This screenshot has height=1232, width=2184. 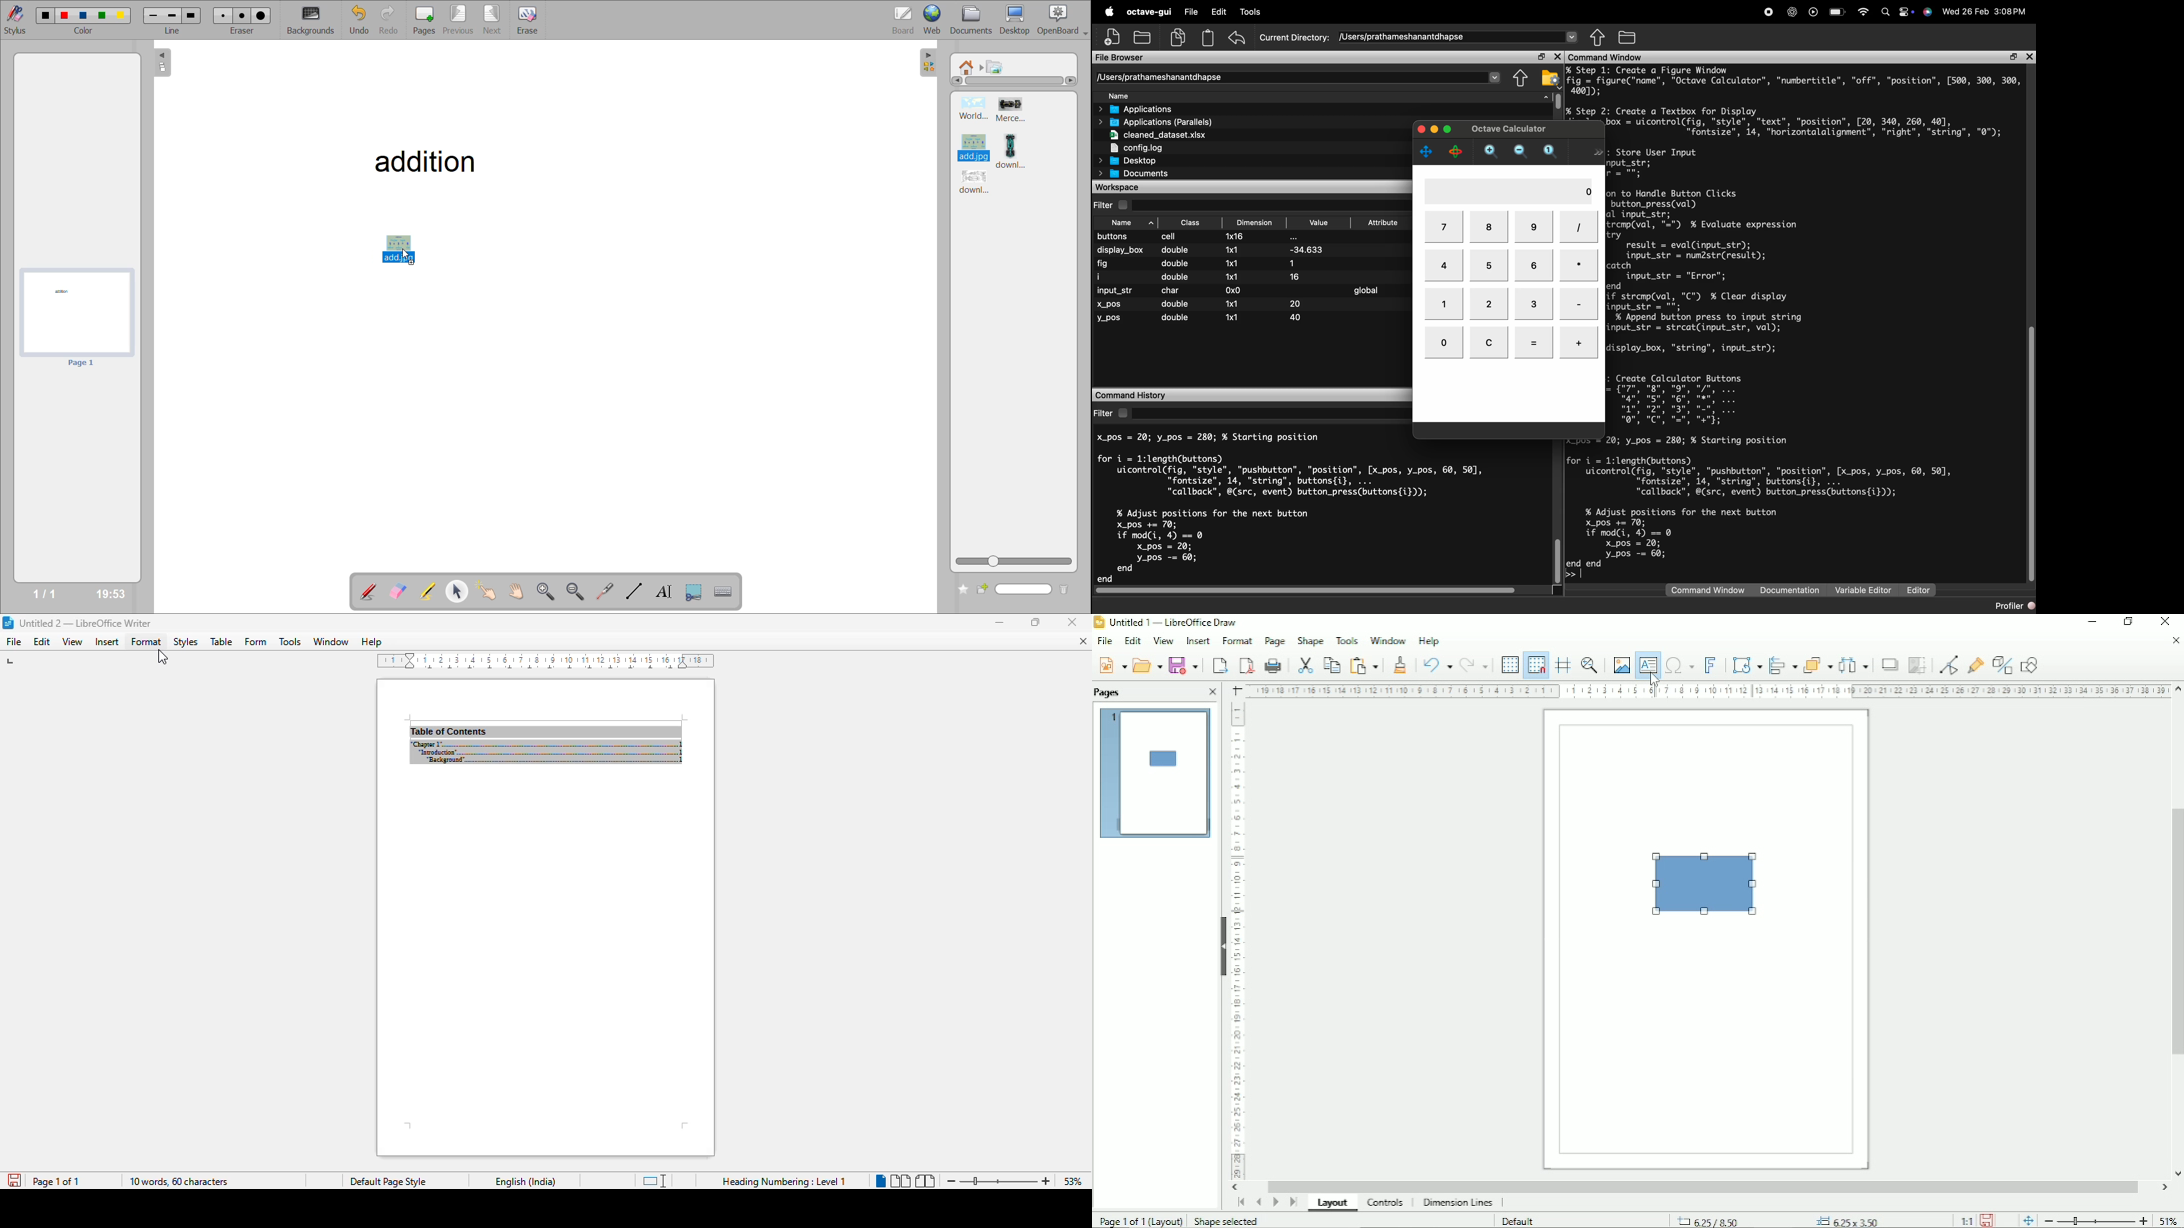 I want to click on Toggle point edit mode, so click(x=1949, y=664).